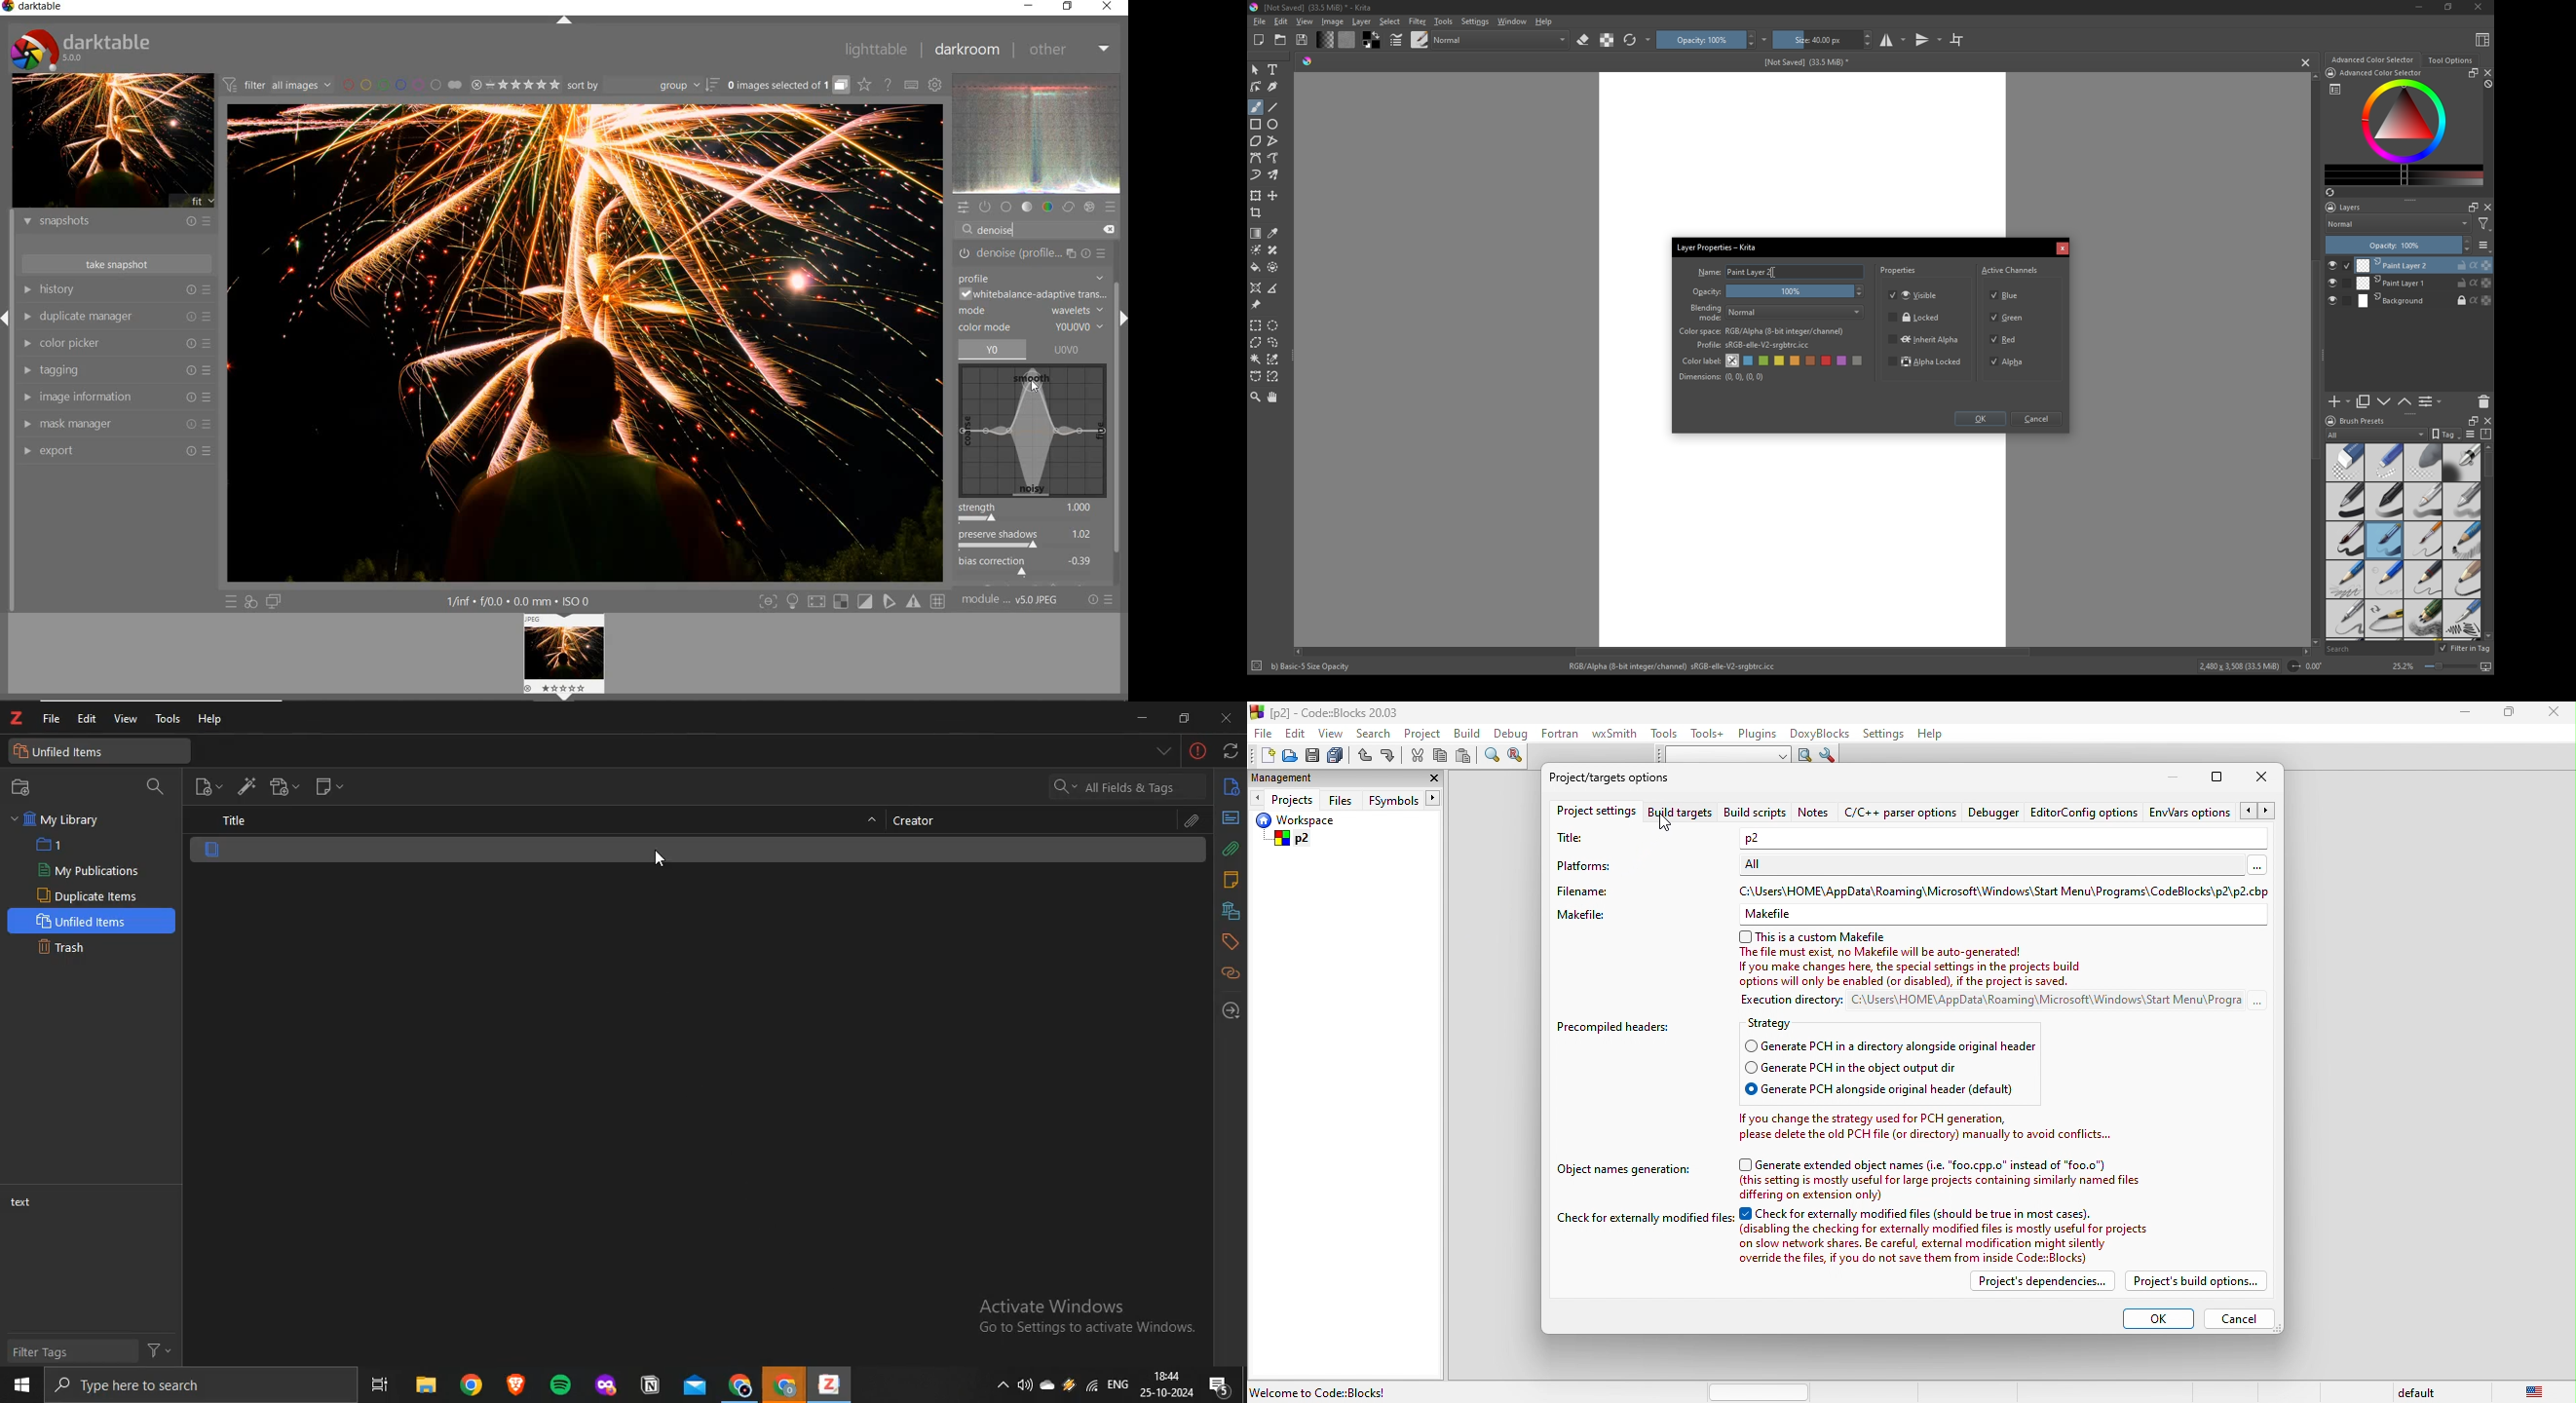 This screenshot has width=2576, height=1428. Describe the element at coordinates (101, 749) in the screenshot. I see `unfiled items` at that location.